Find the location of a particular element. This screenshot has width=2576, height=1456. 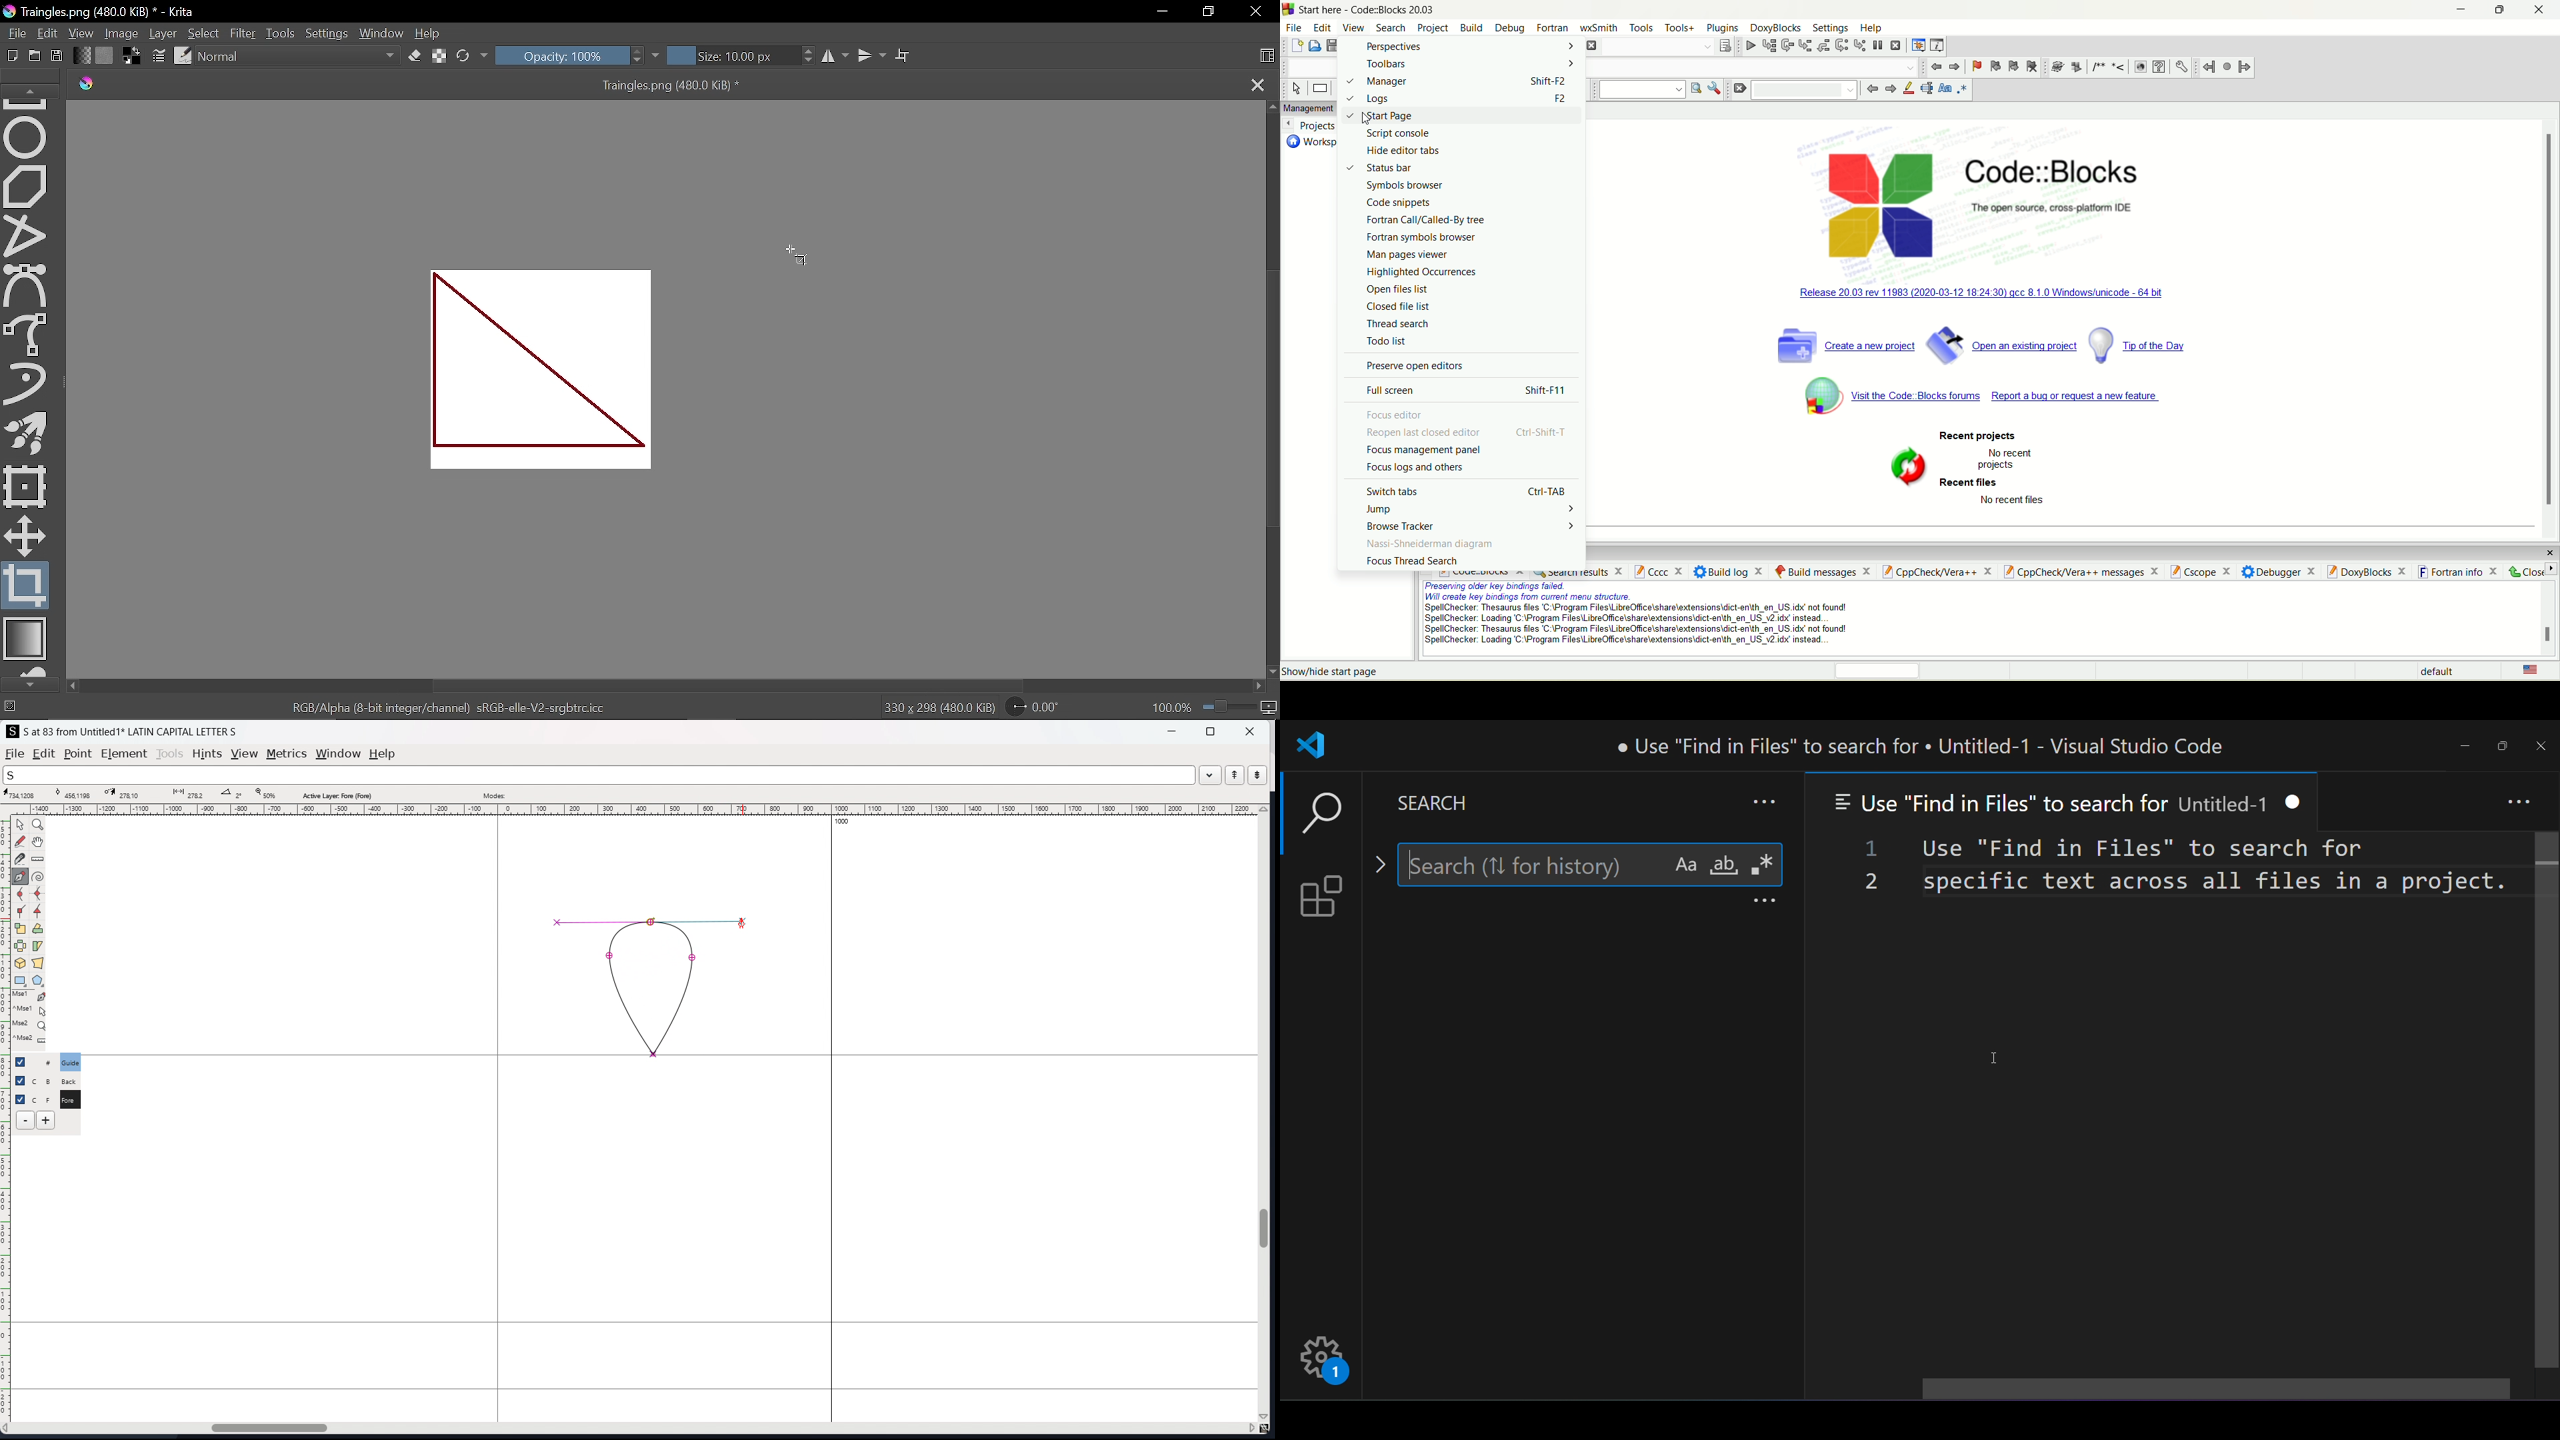

next bookmark is located at coordinates (2013, 65).